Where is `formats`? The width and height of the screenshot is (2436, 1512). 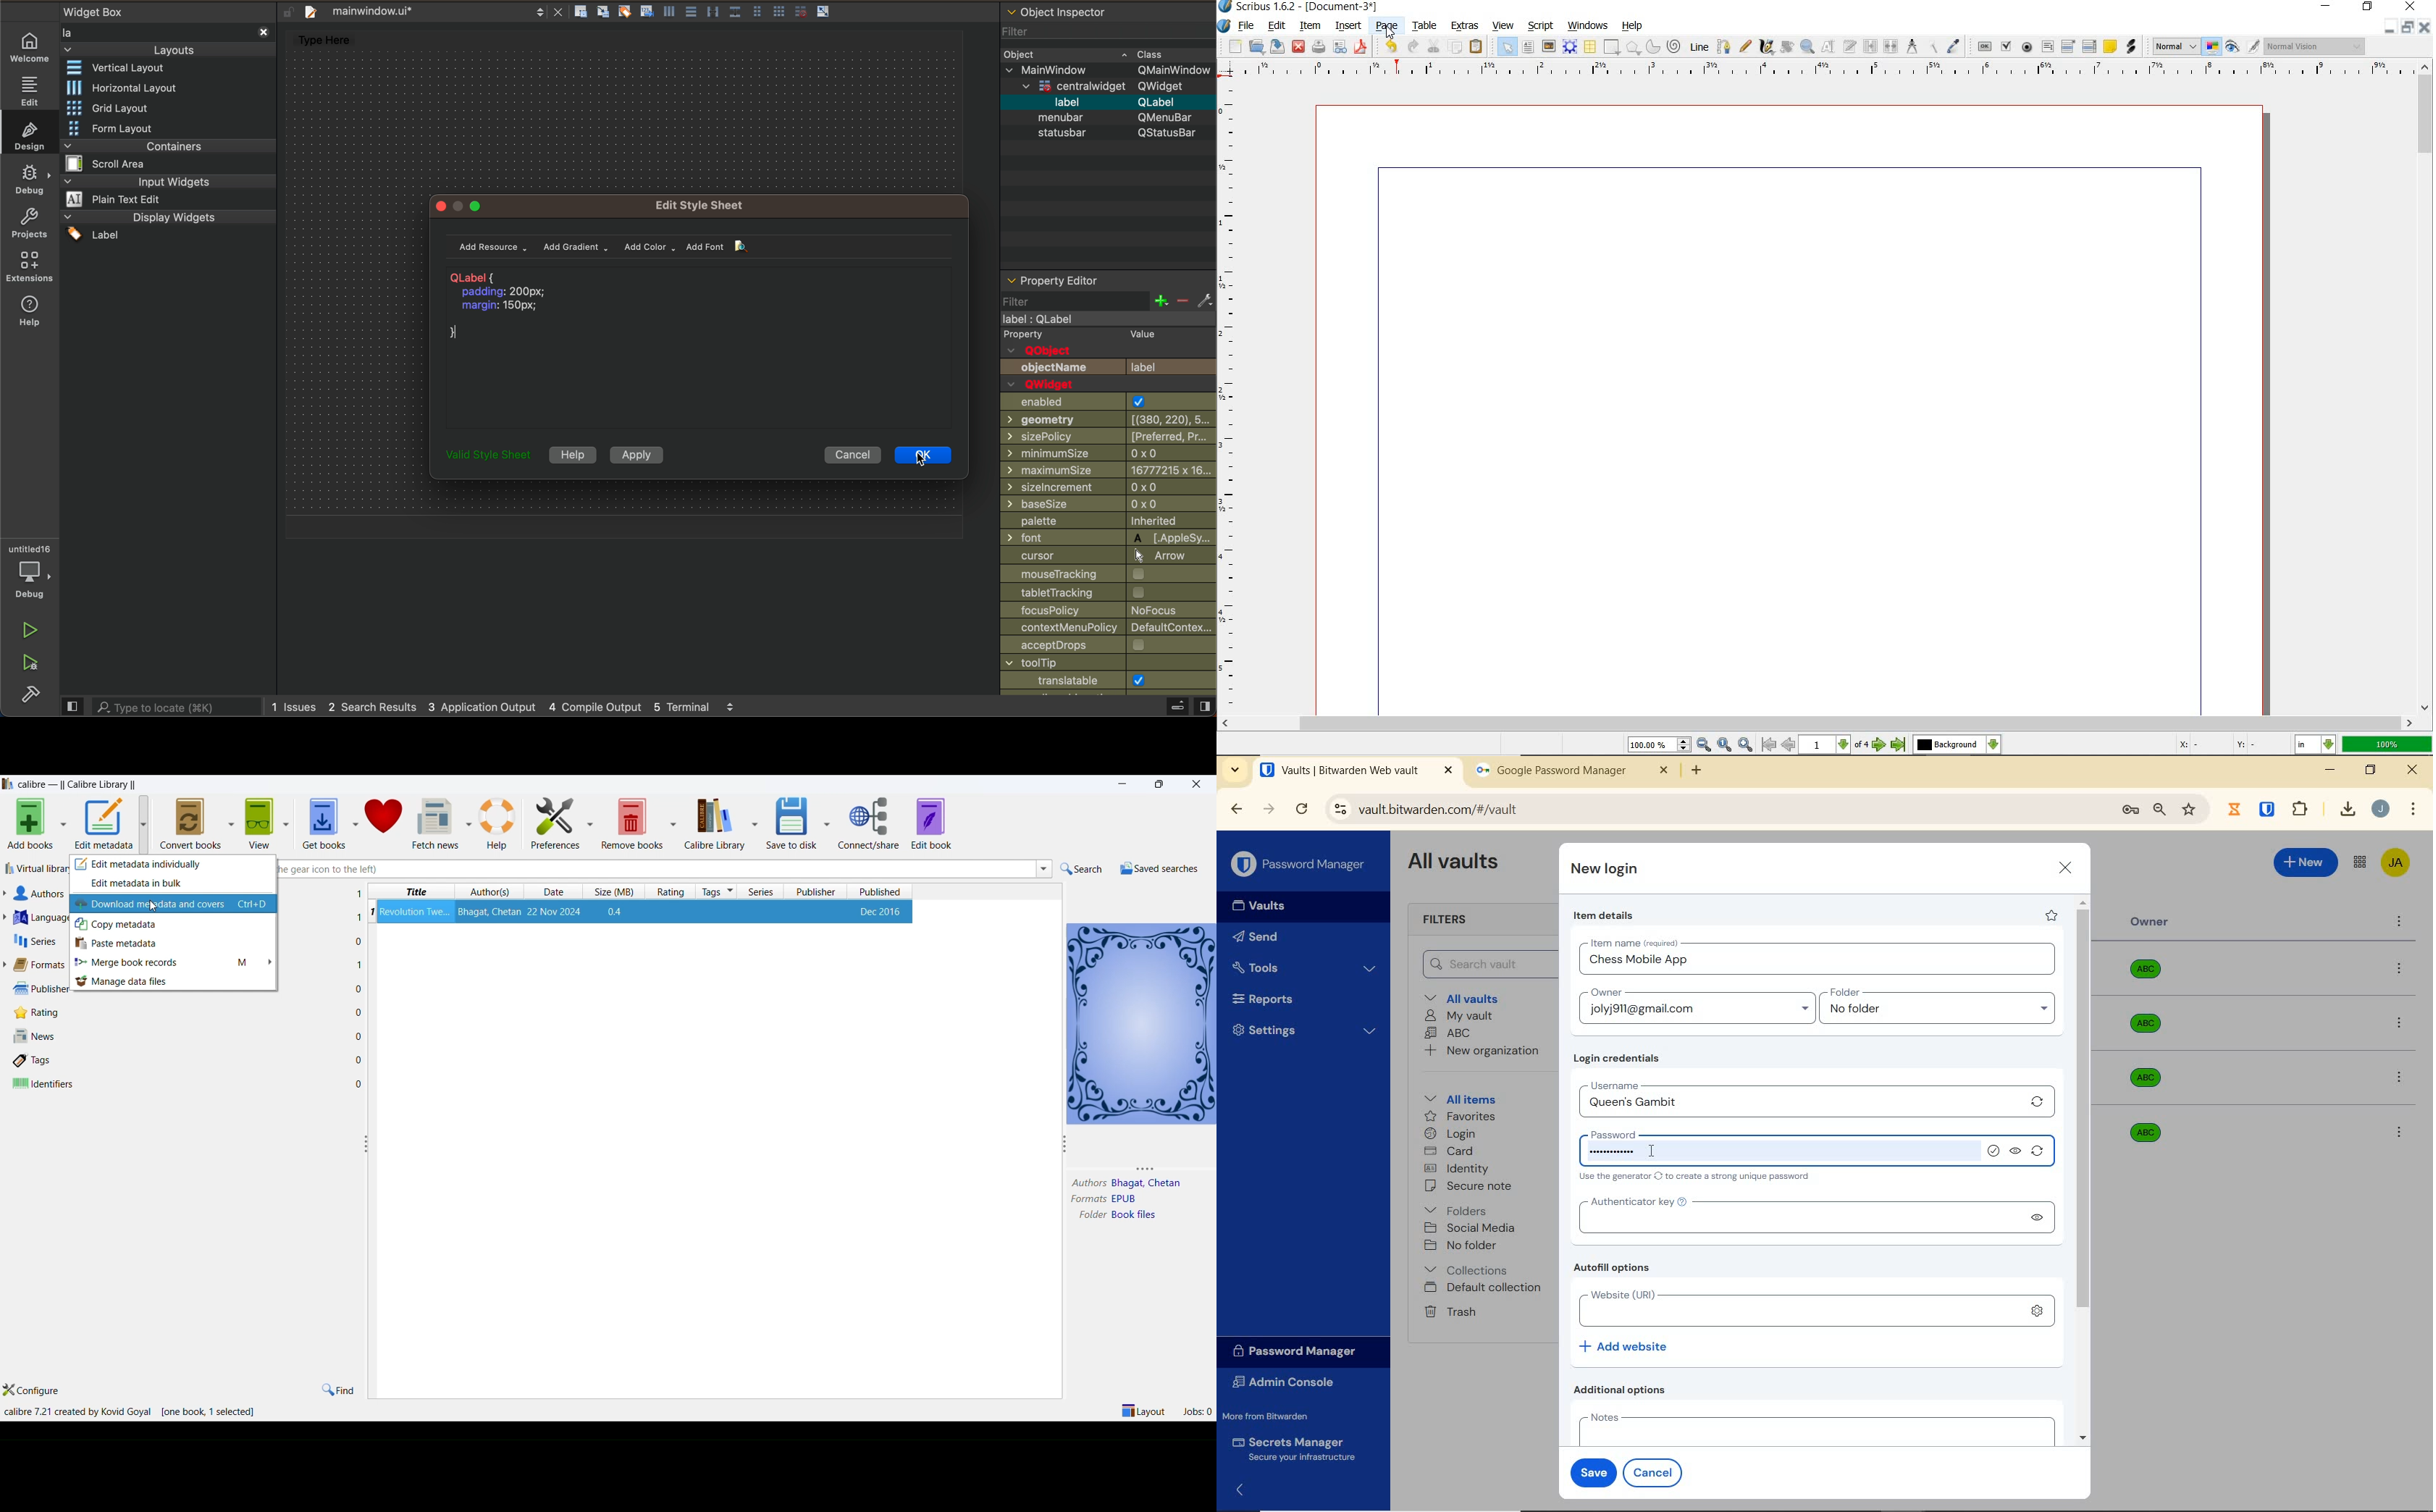 formats is located at coordinates (1085, 1199).